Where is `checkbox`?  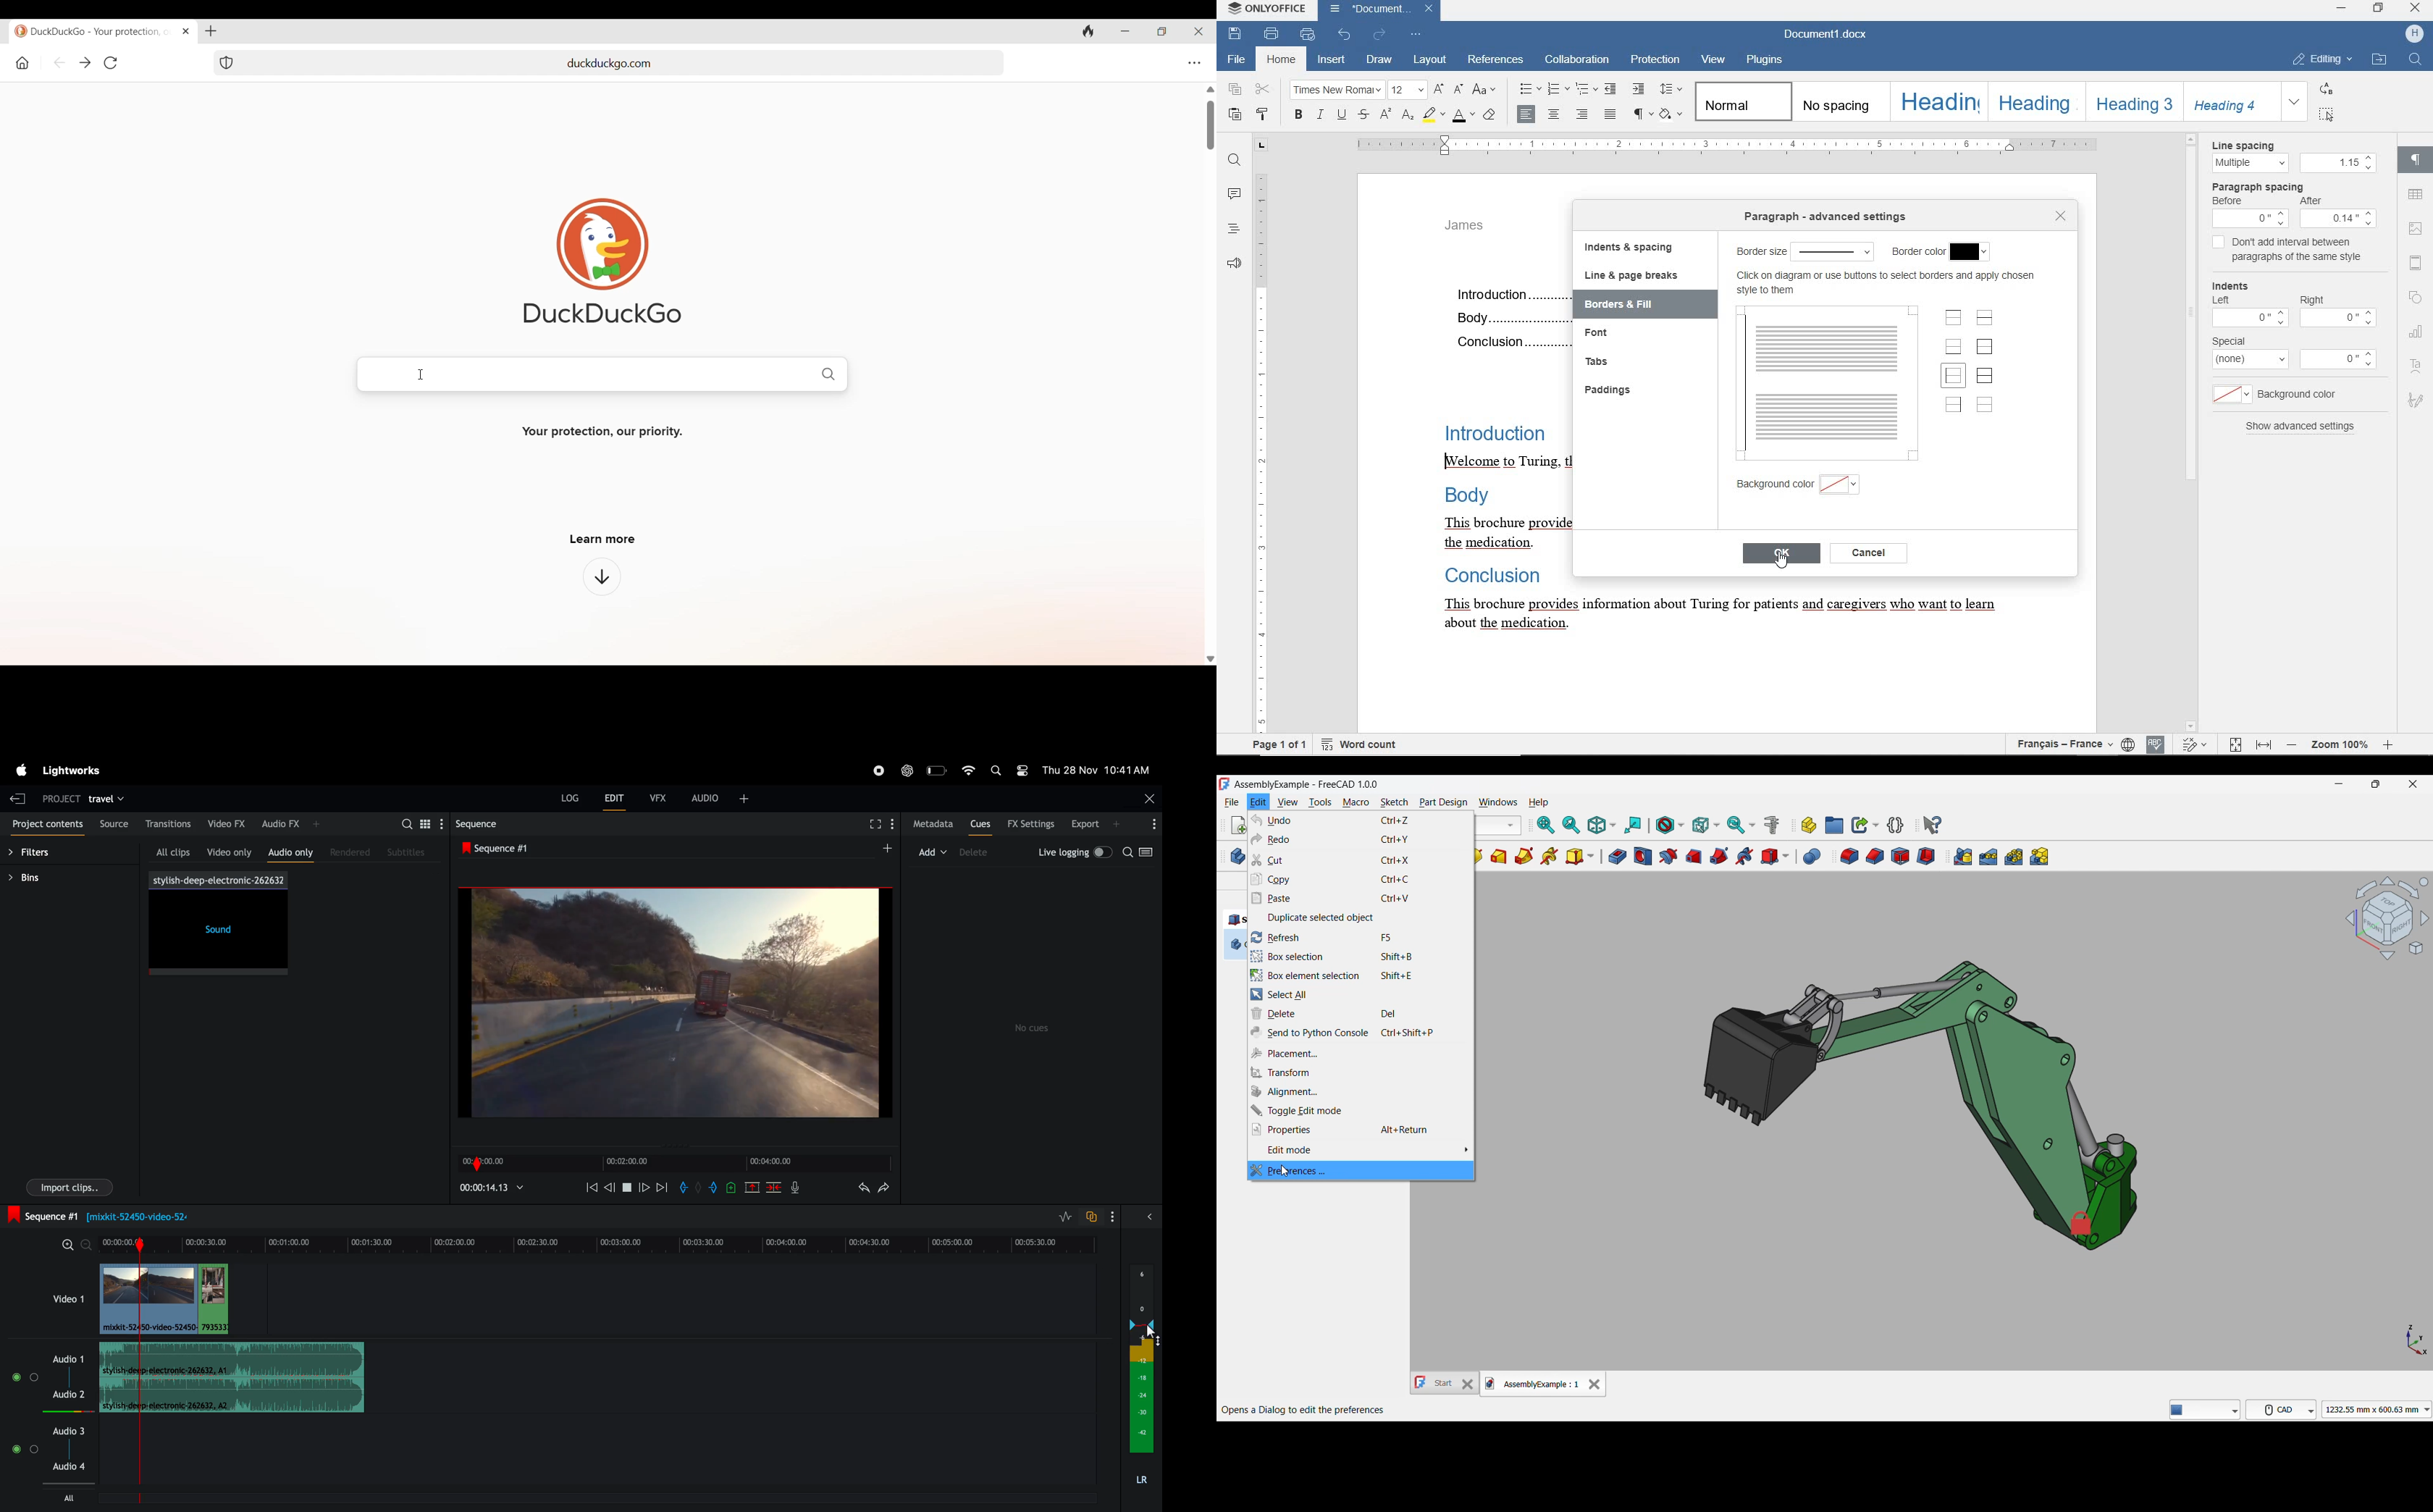 checkbox is located at coordinates (2219, 244).